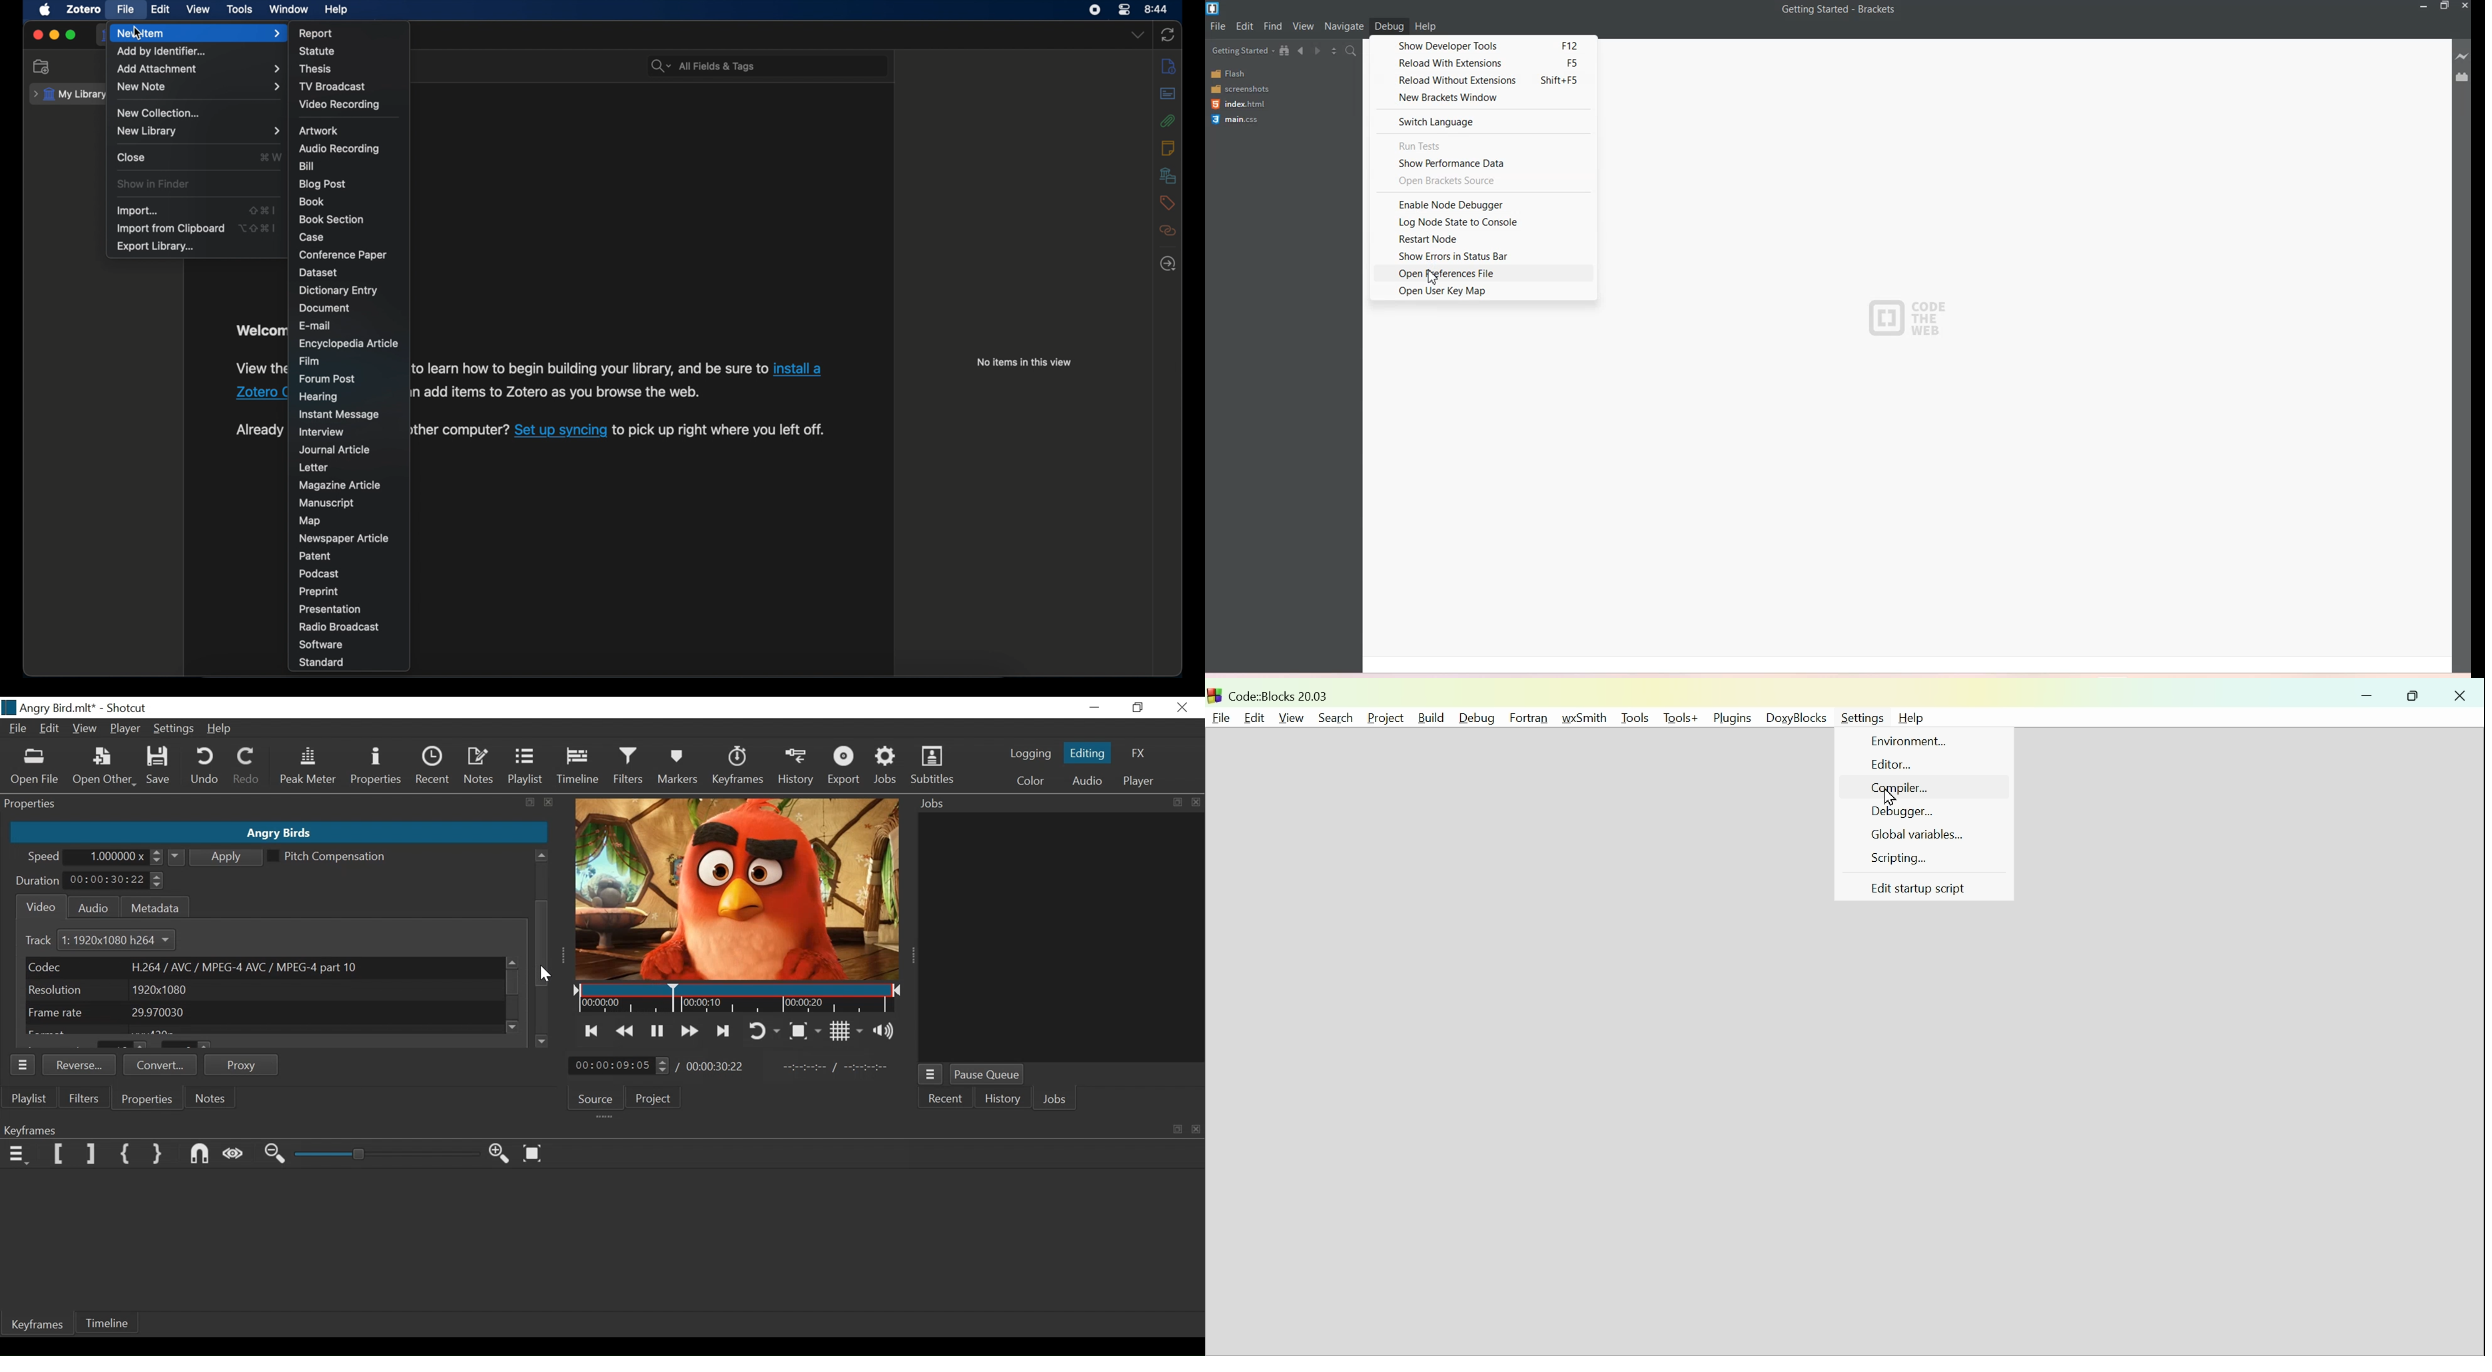 The width and height of the screenshot is (2492, 1372). Describe the element at coordinates (313, 237) in the screenshot. I see `case` at that location.